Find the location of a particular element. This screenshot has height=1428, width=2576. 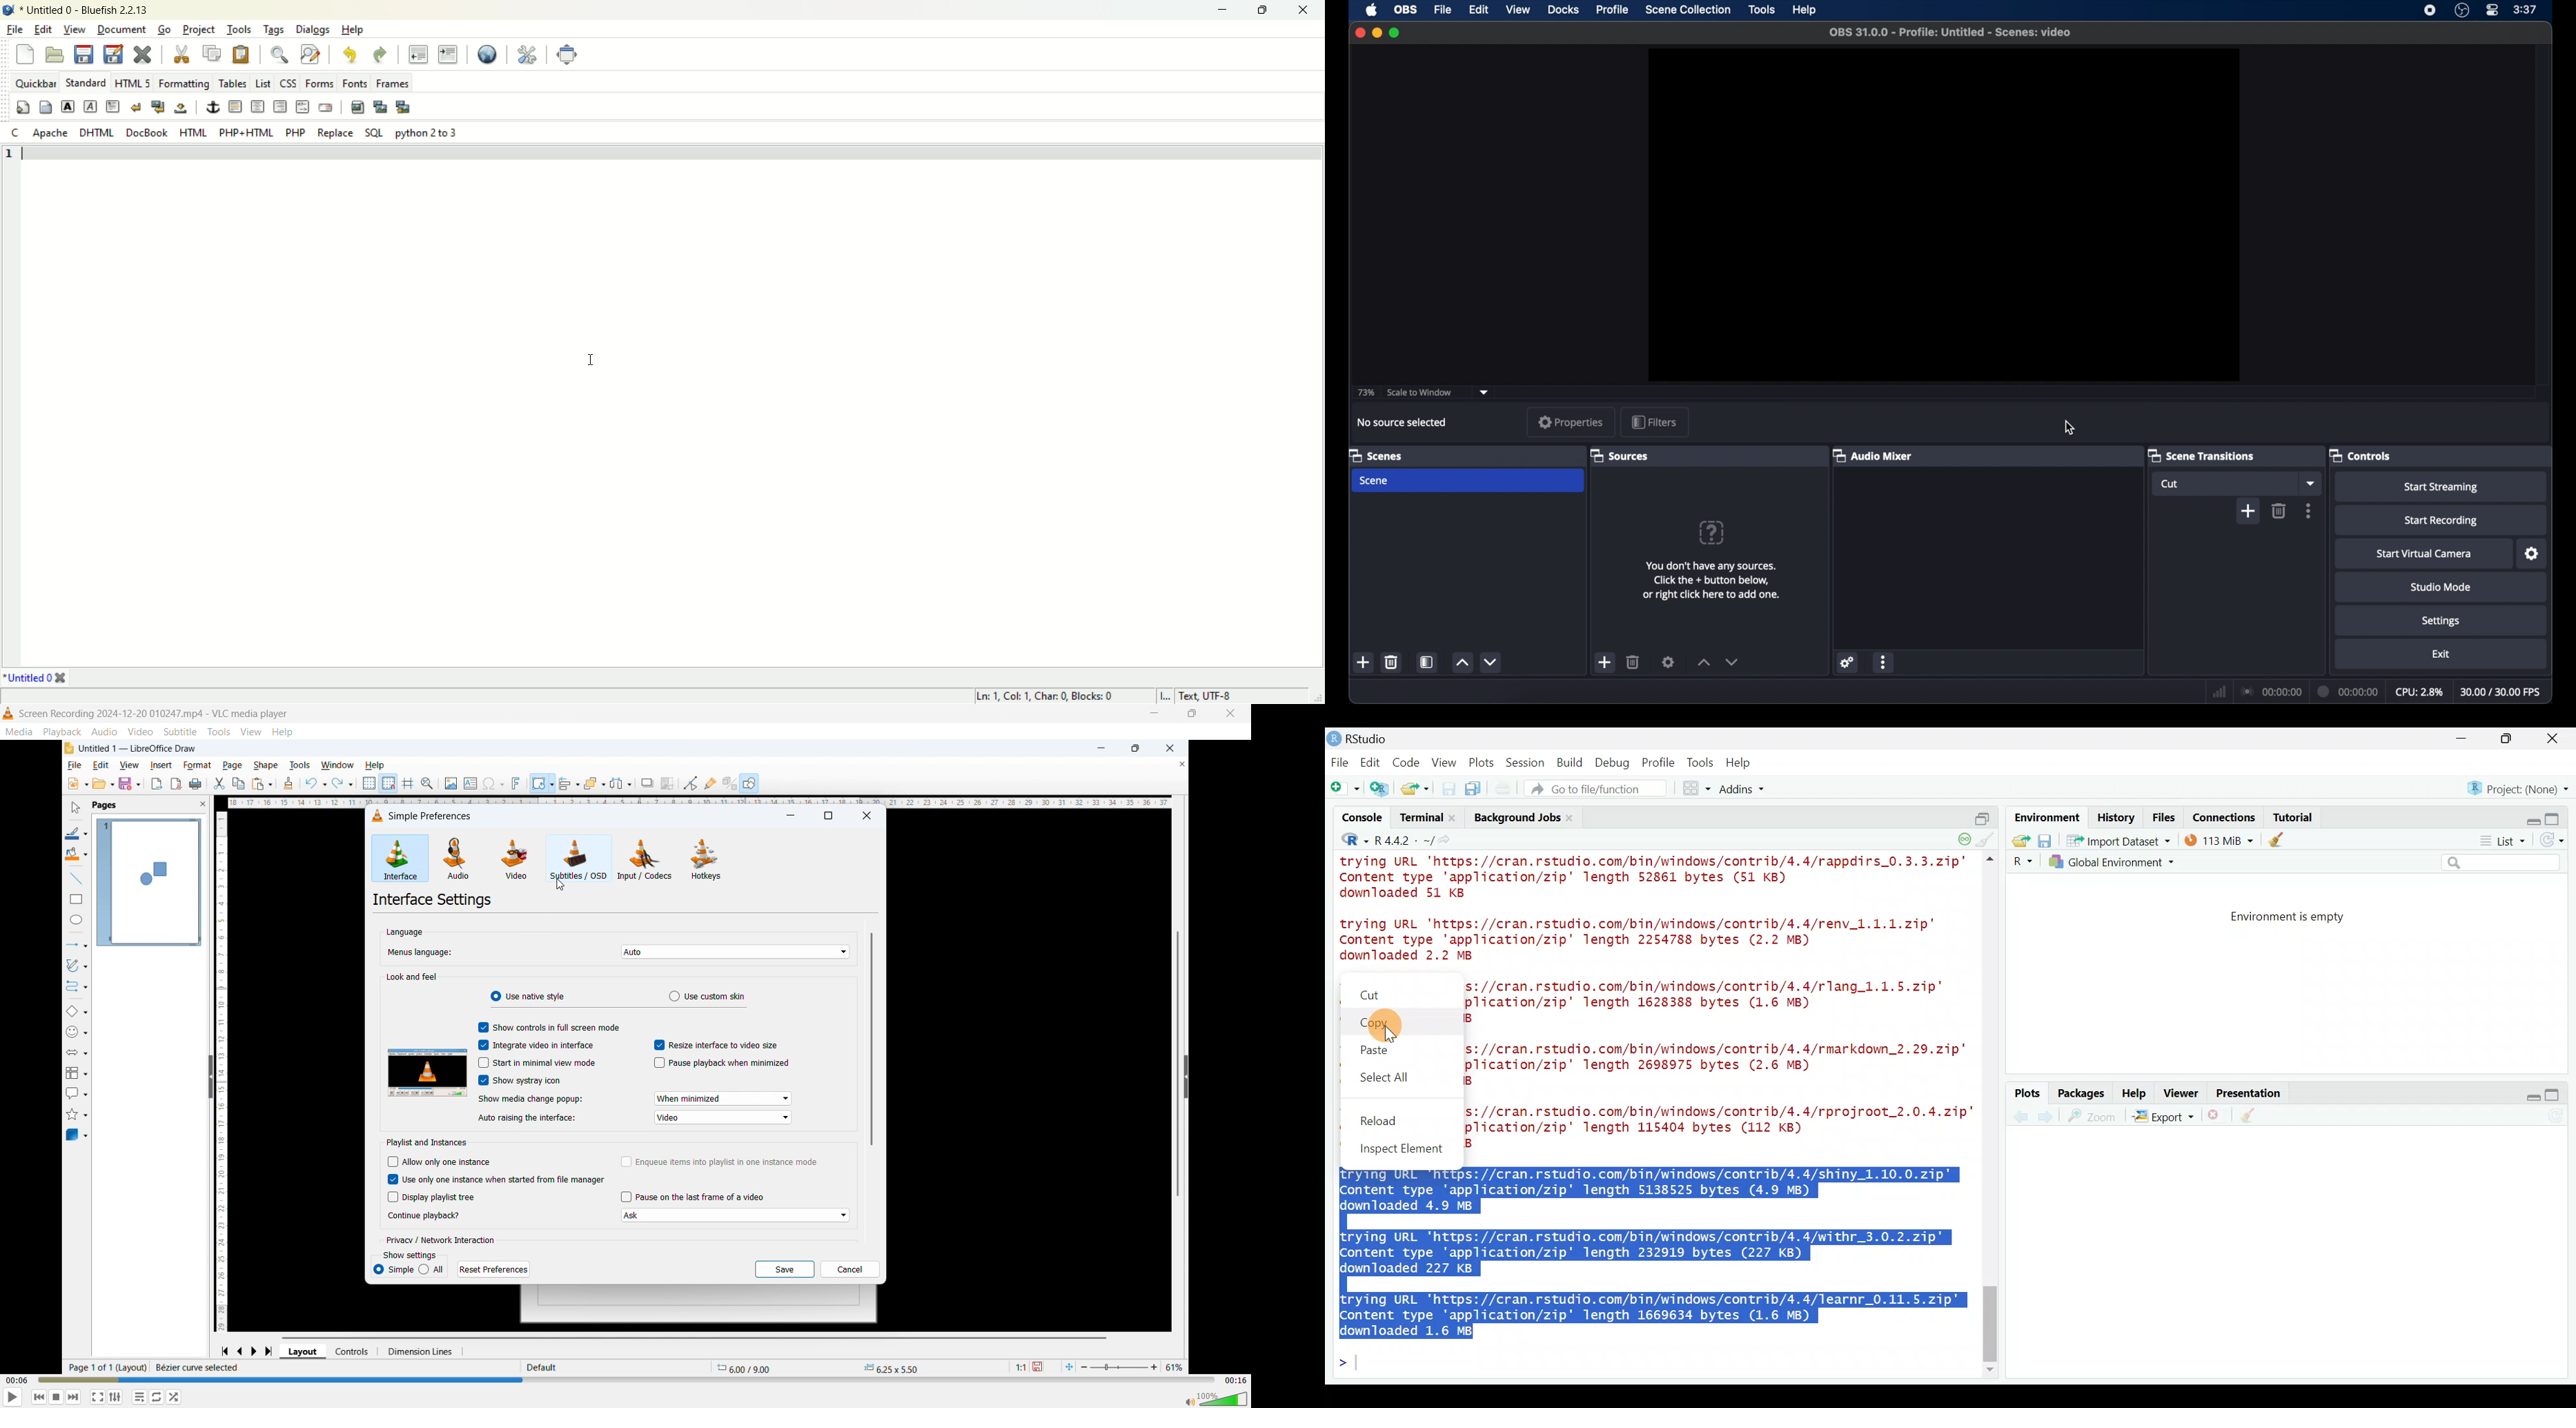

Viewer is located at coordinates (2181, 1094).